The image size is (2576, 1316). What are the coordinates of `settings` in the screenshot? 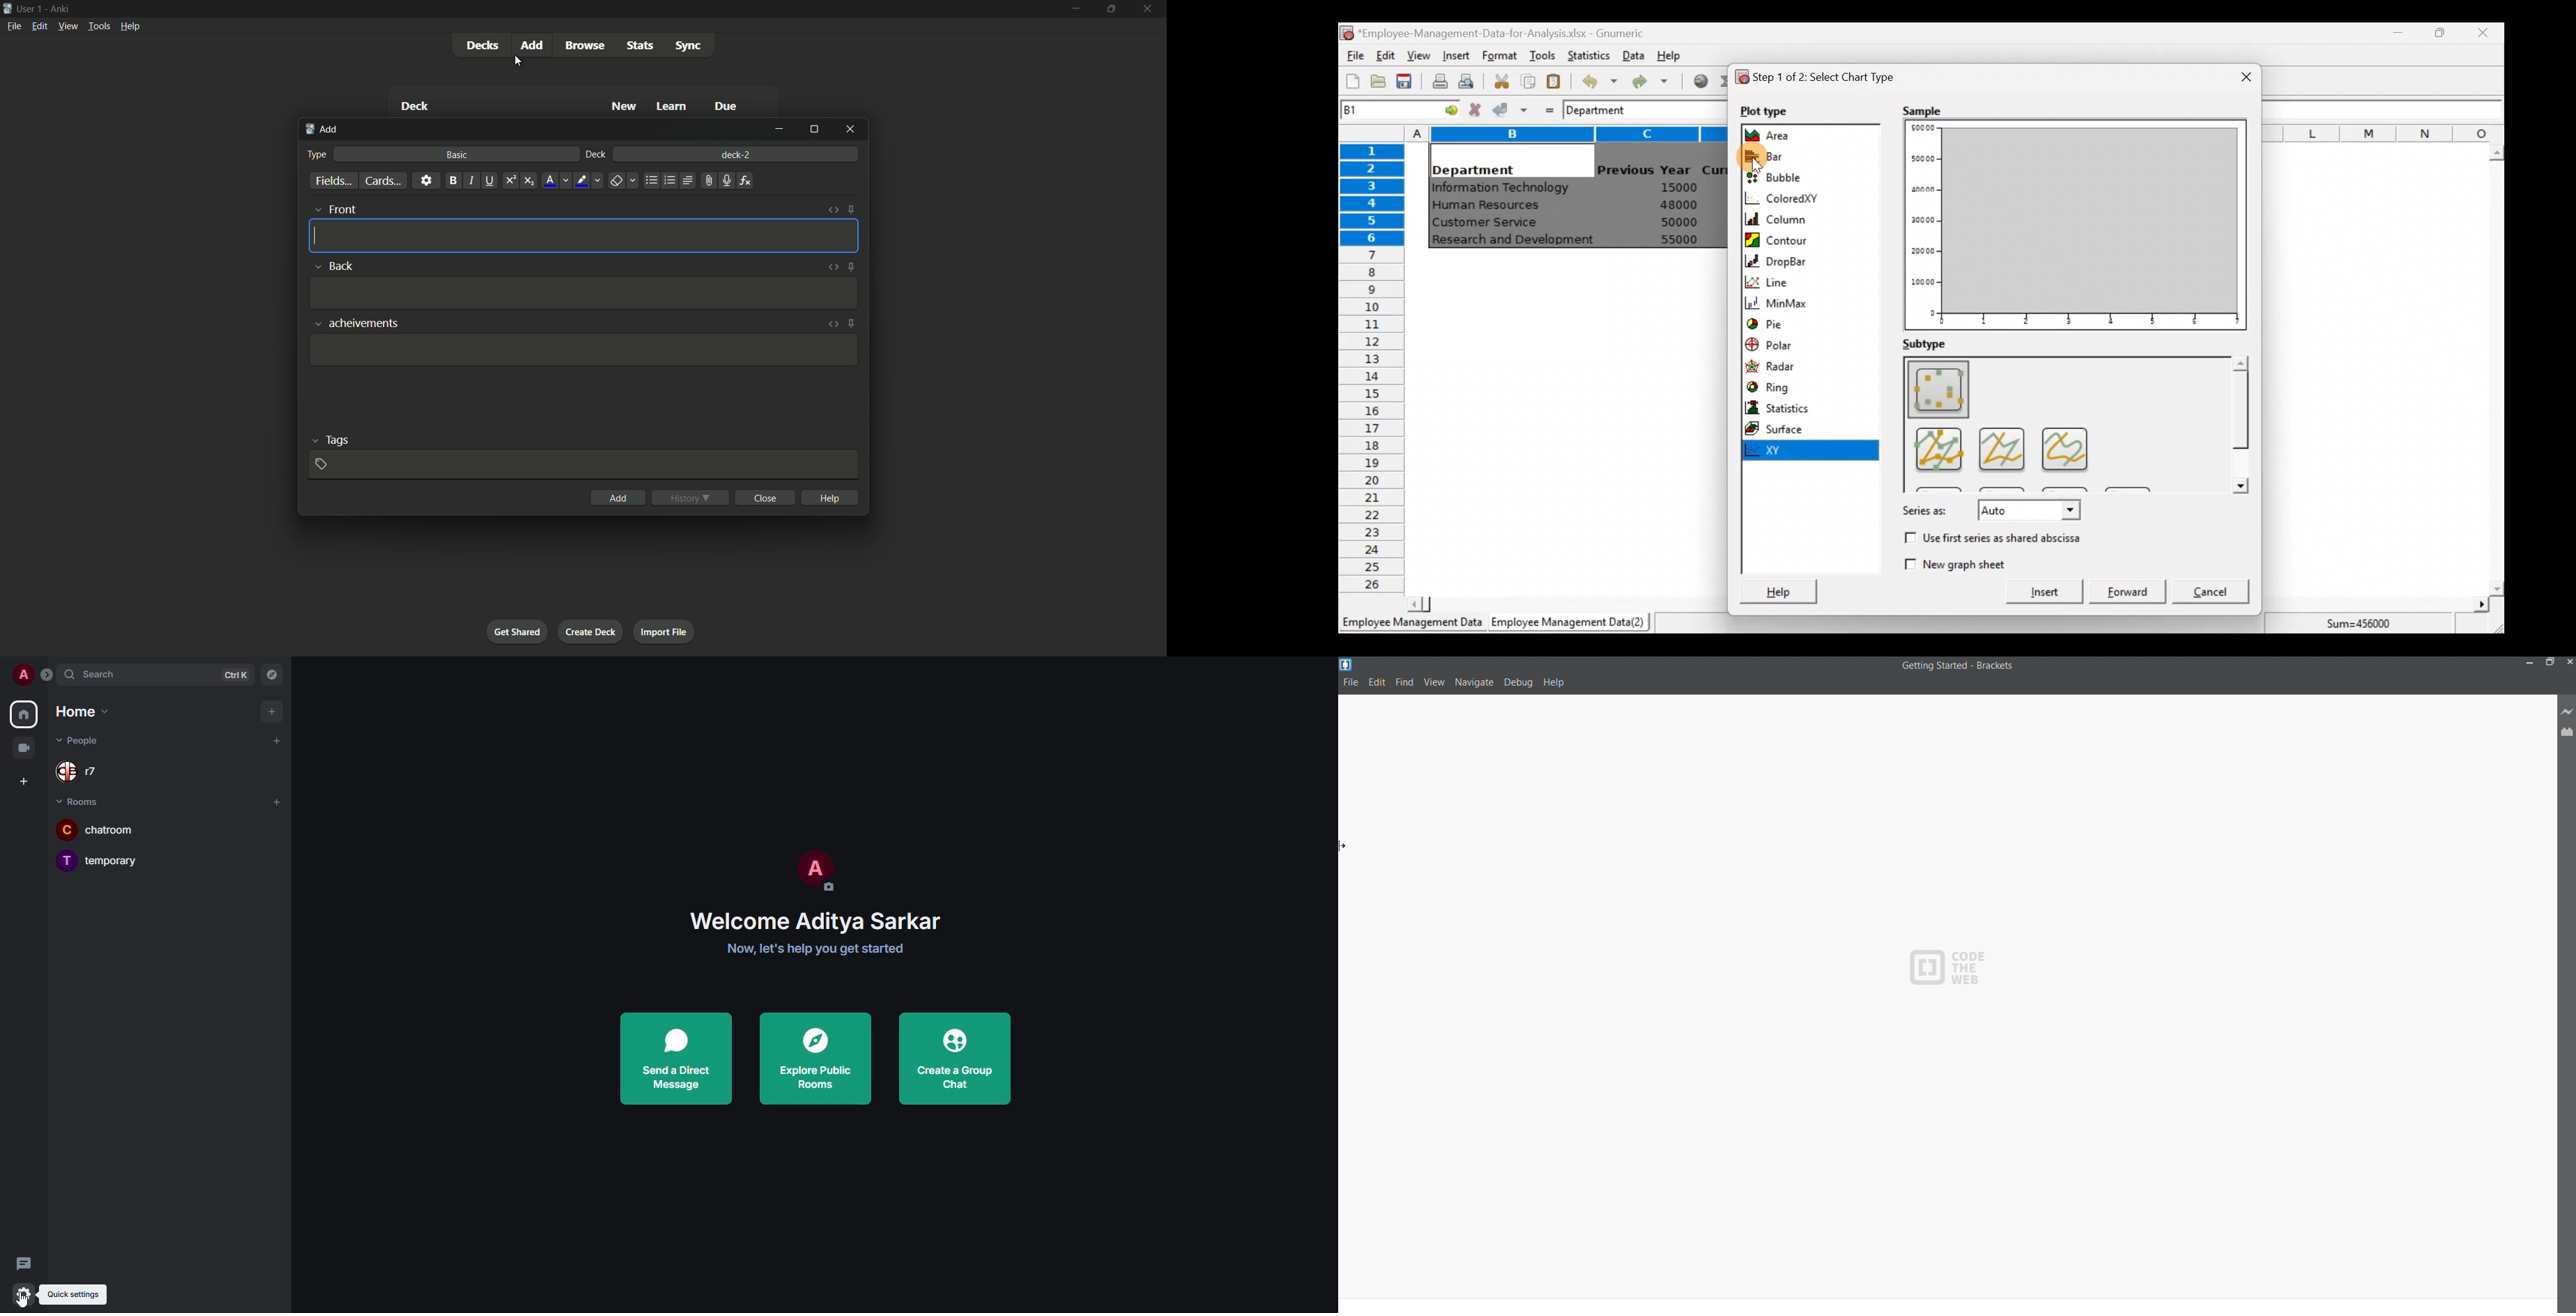 It's located at (427, 181).